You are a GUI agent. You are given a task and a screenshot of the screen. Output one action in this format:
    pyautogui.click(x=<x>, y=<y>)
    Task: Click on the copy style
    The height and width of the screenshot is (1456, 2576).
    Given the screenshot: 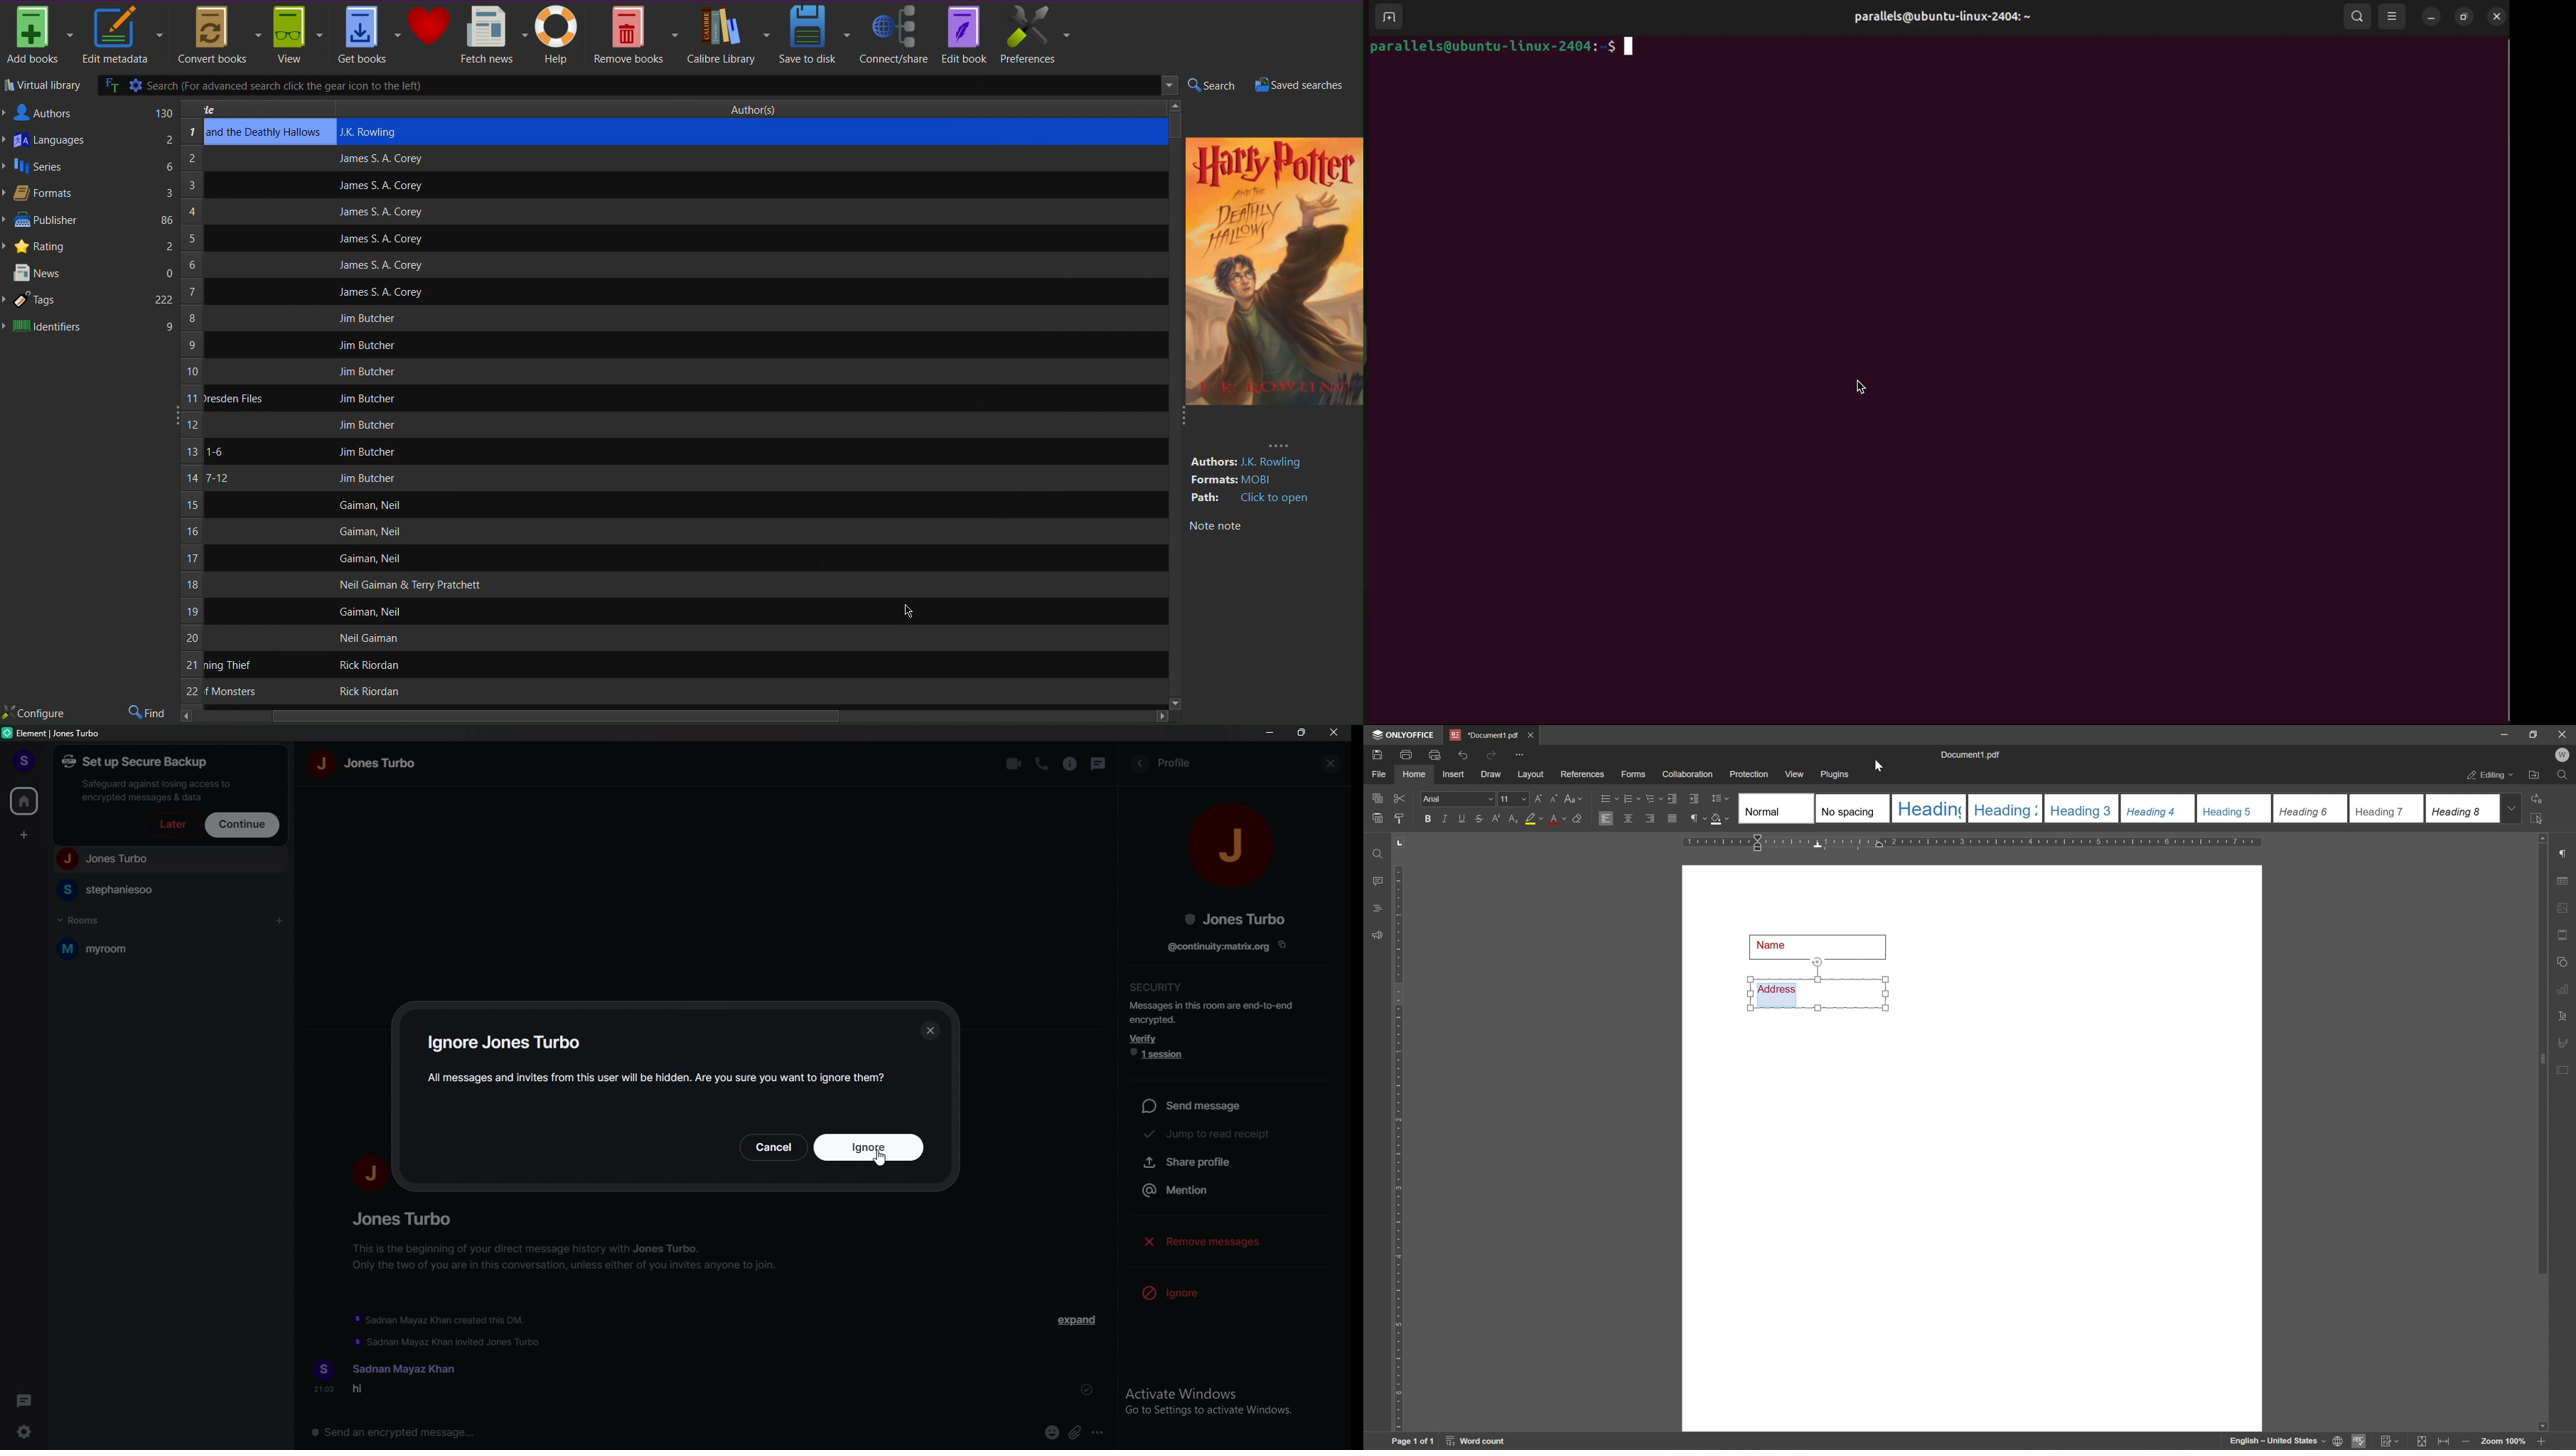 What is the action you would take?
    pyautogui.click(x=1399, y=818)
    